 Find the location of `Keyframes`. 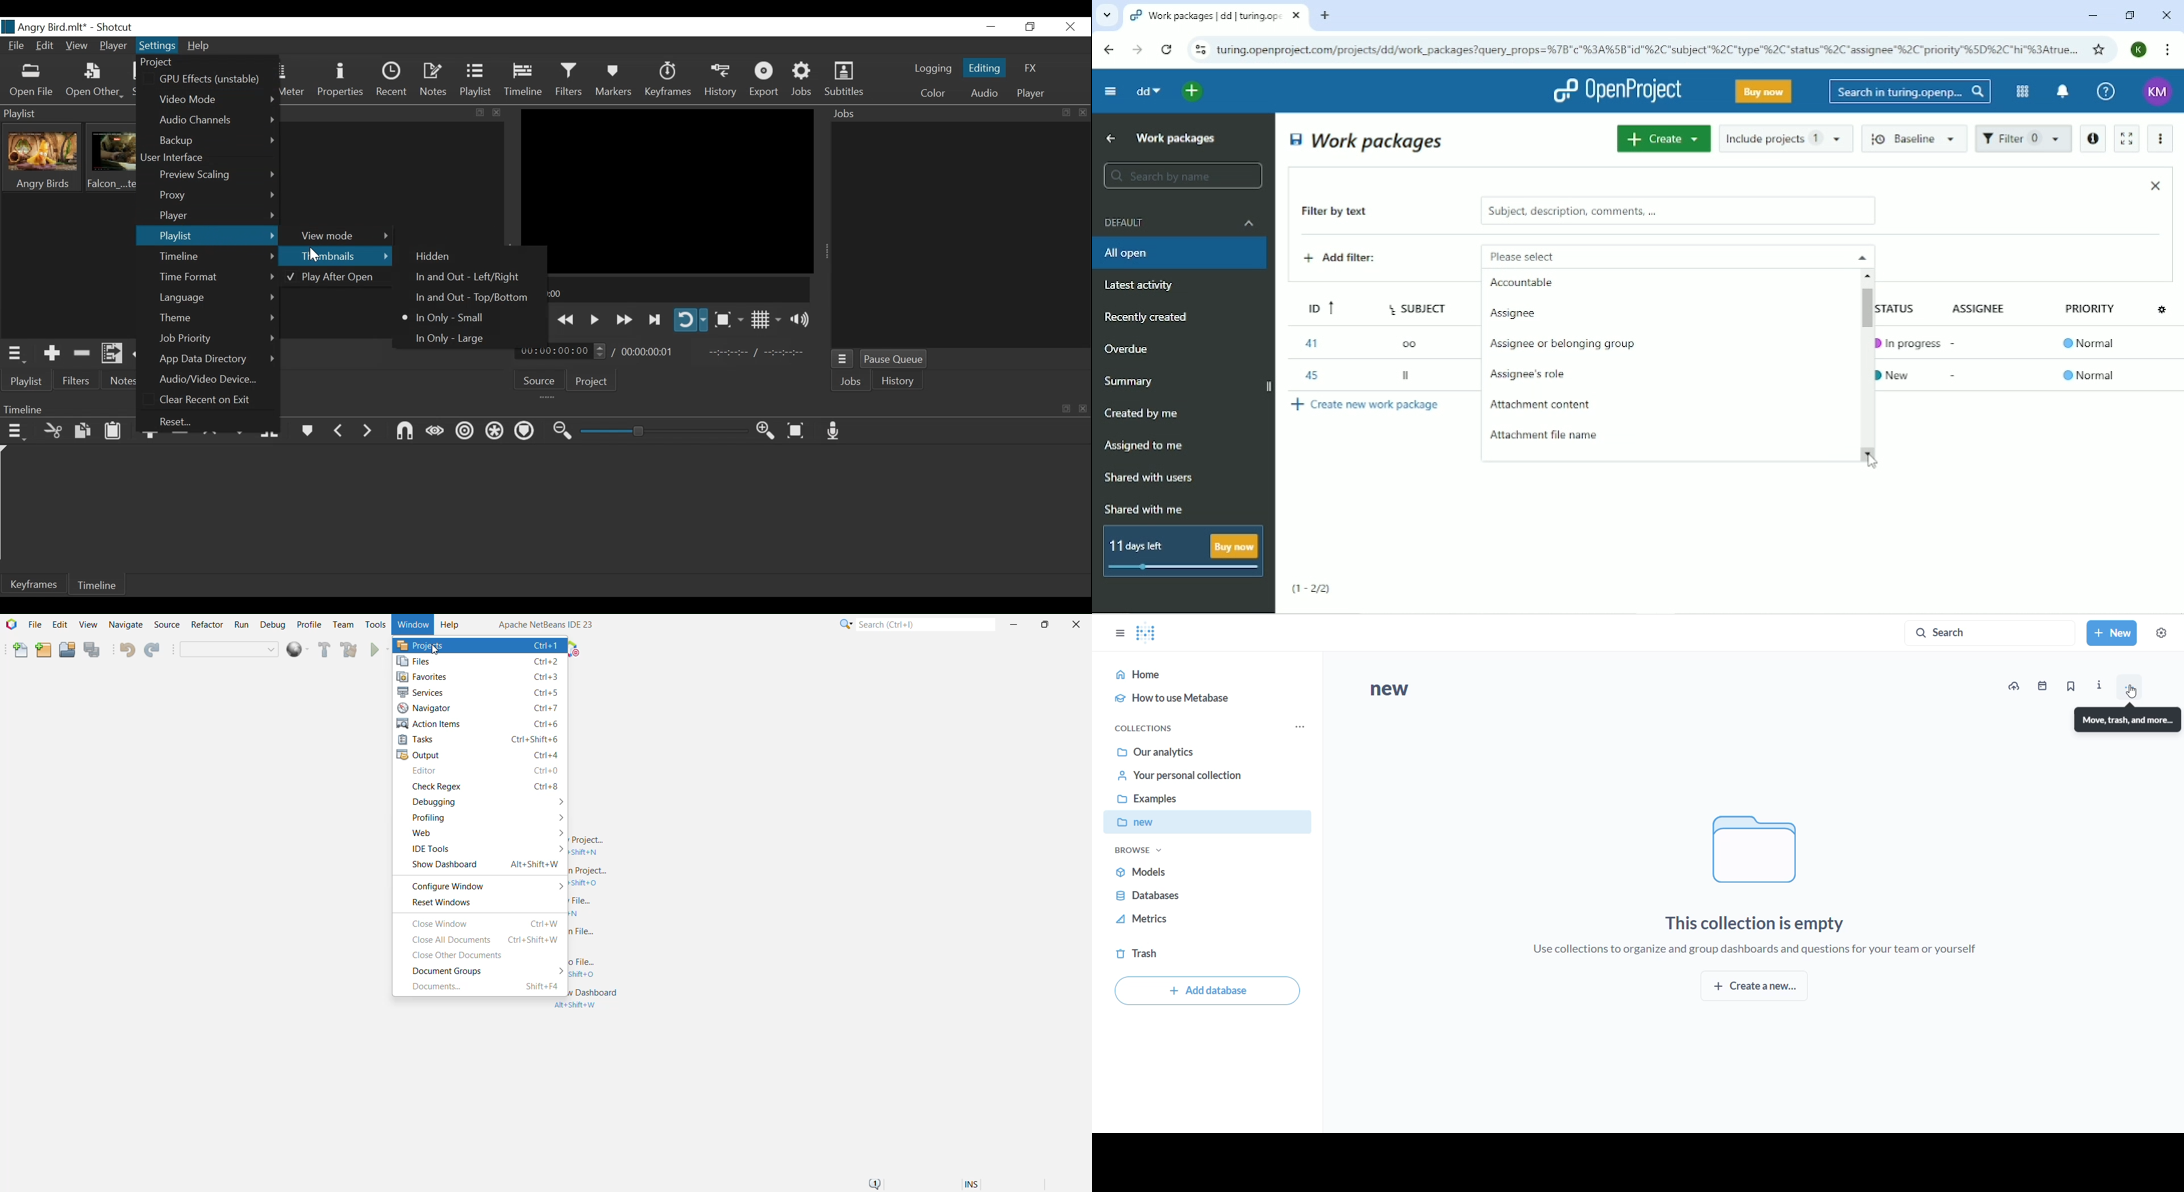

Keyframes is located at coordinates (34, 583).